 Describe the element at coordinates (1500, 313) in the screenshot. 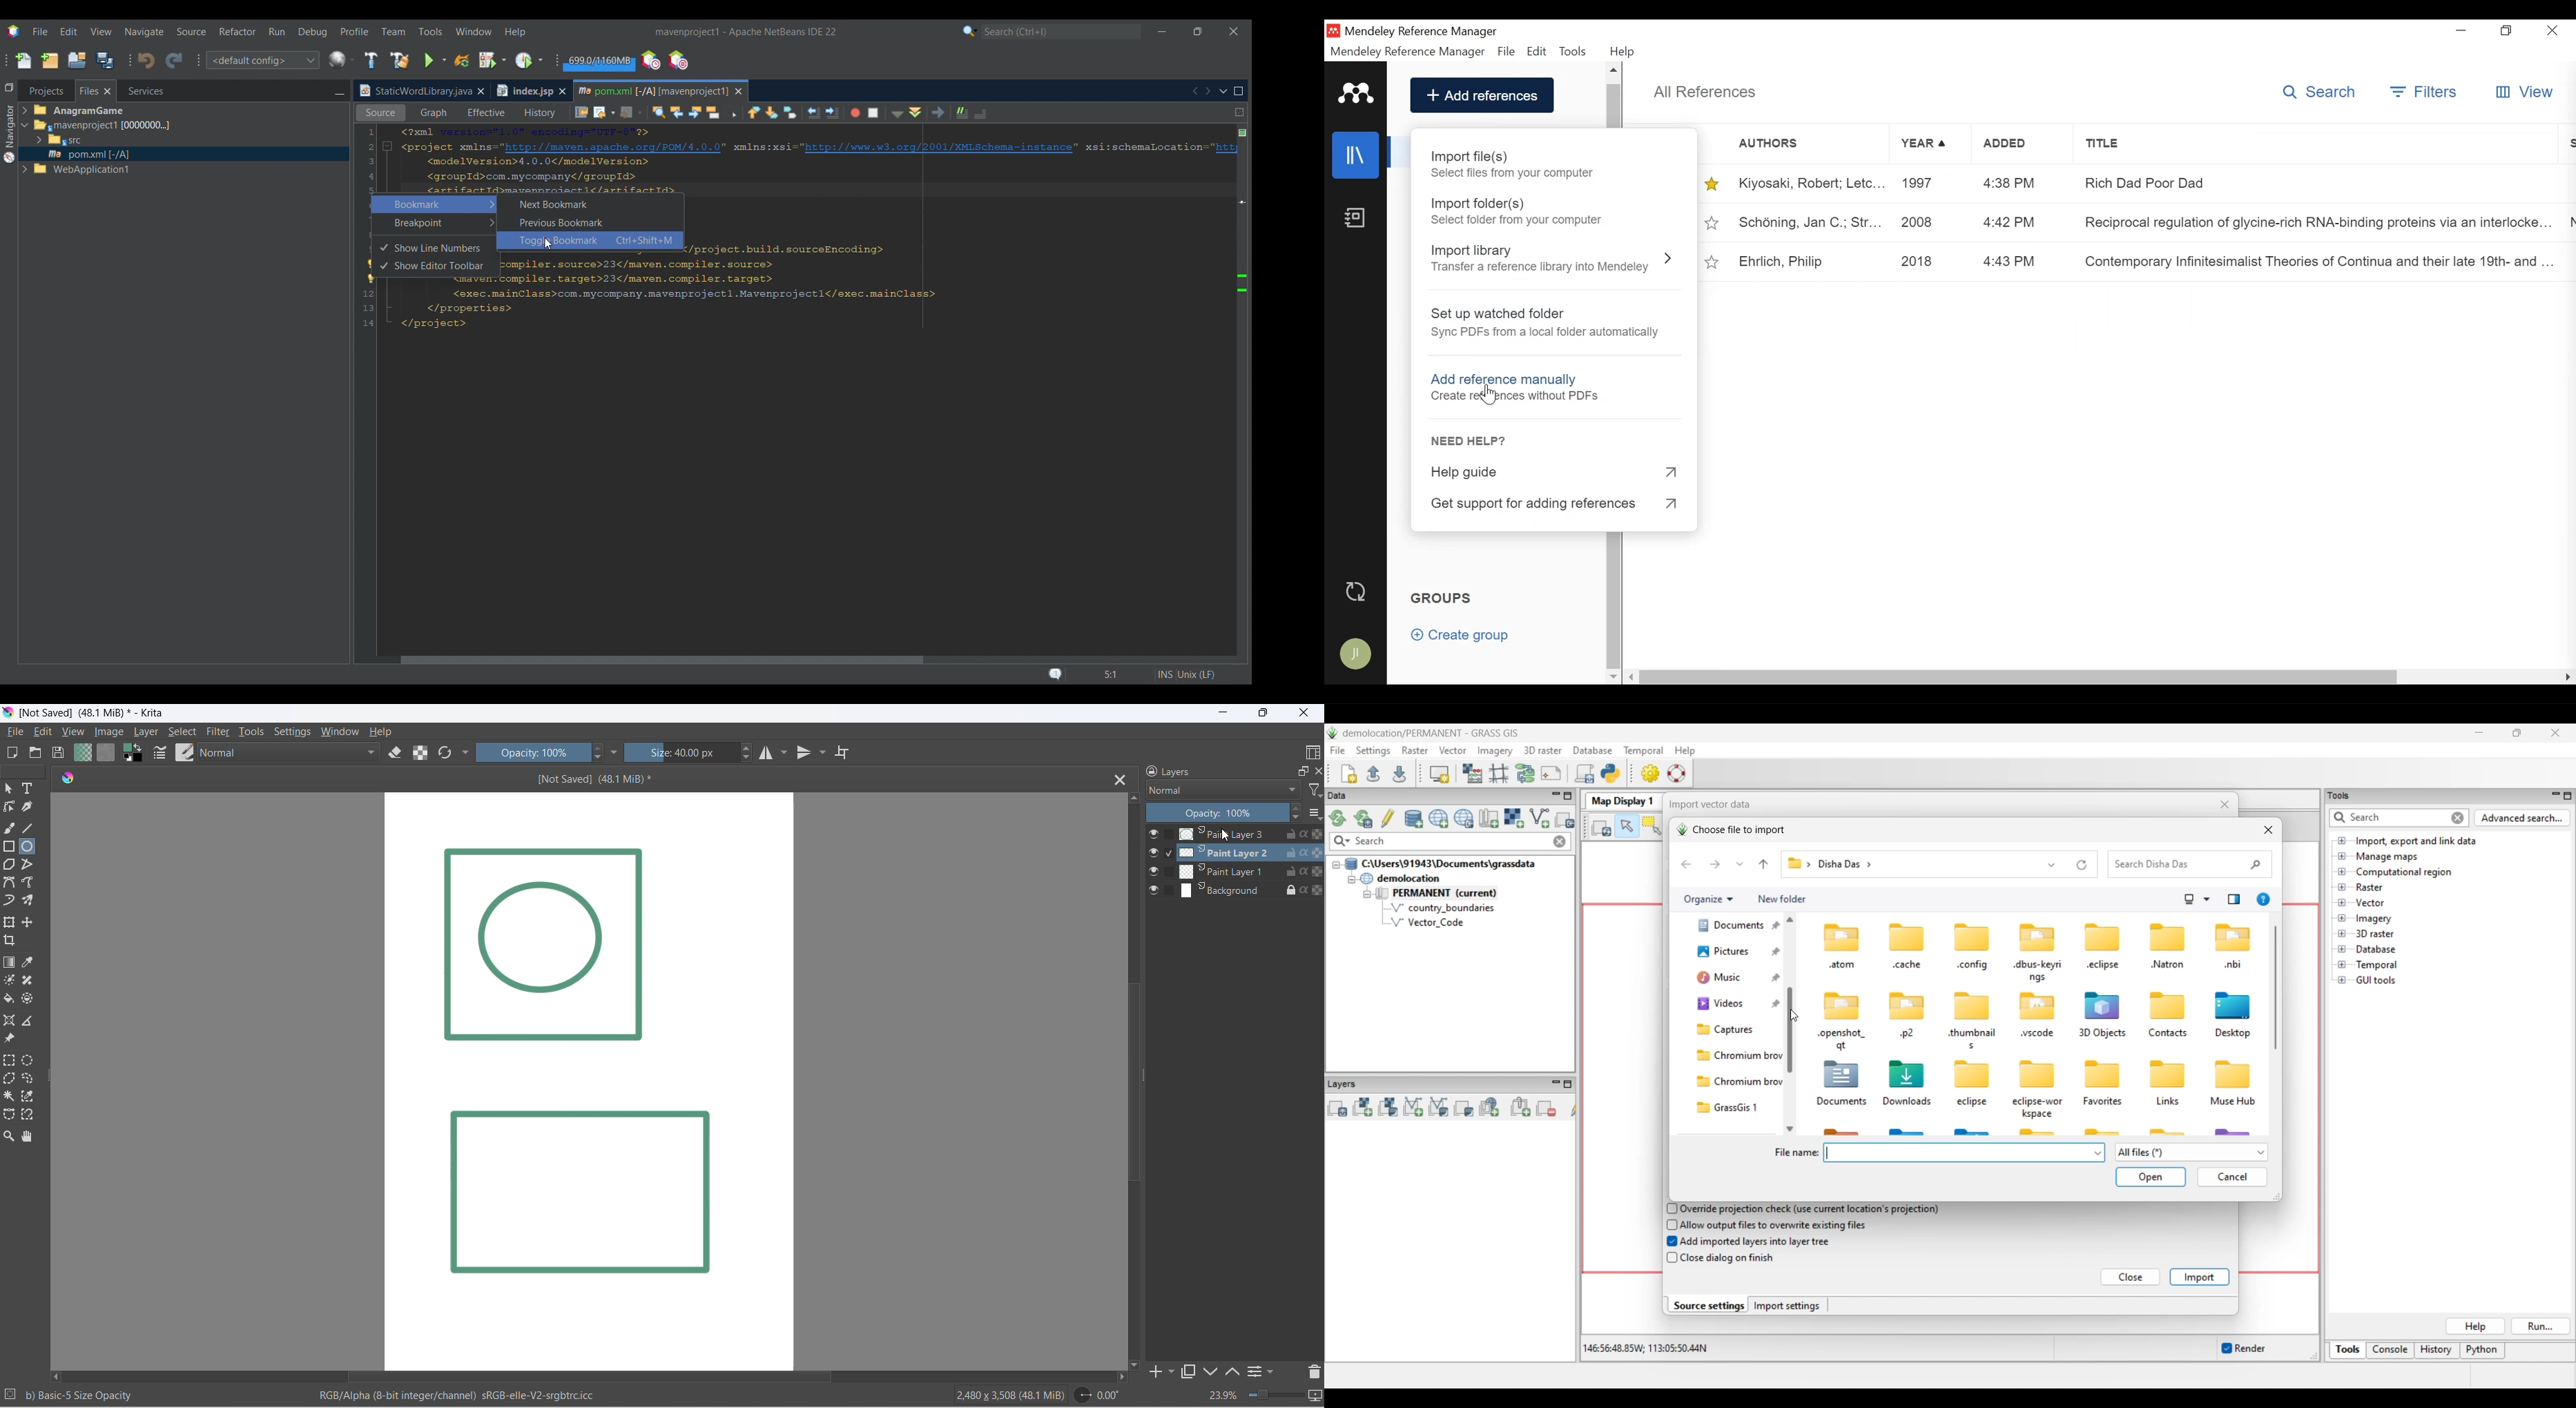

I see `Set up watched folder` at that location.